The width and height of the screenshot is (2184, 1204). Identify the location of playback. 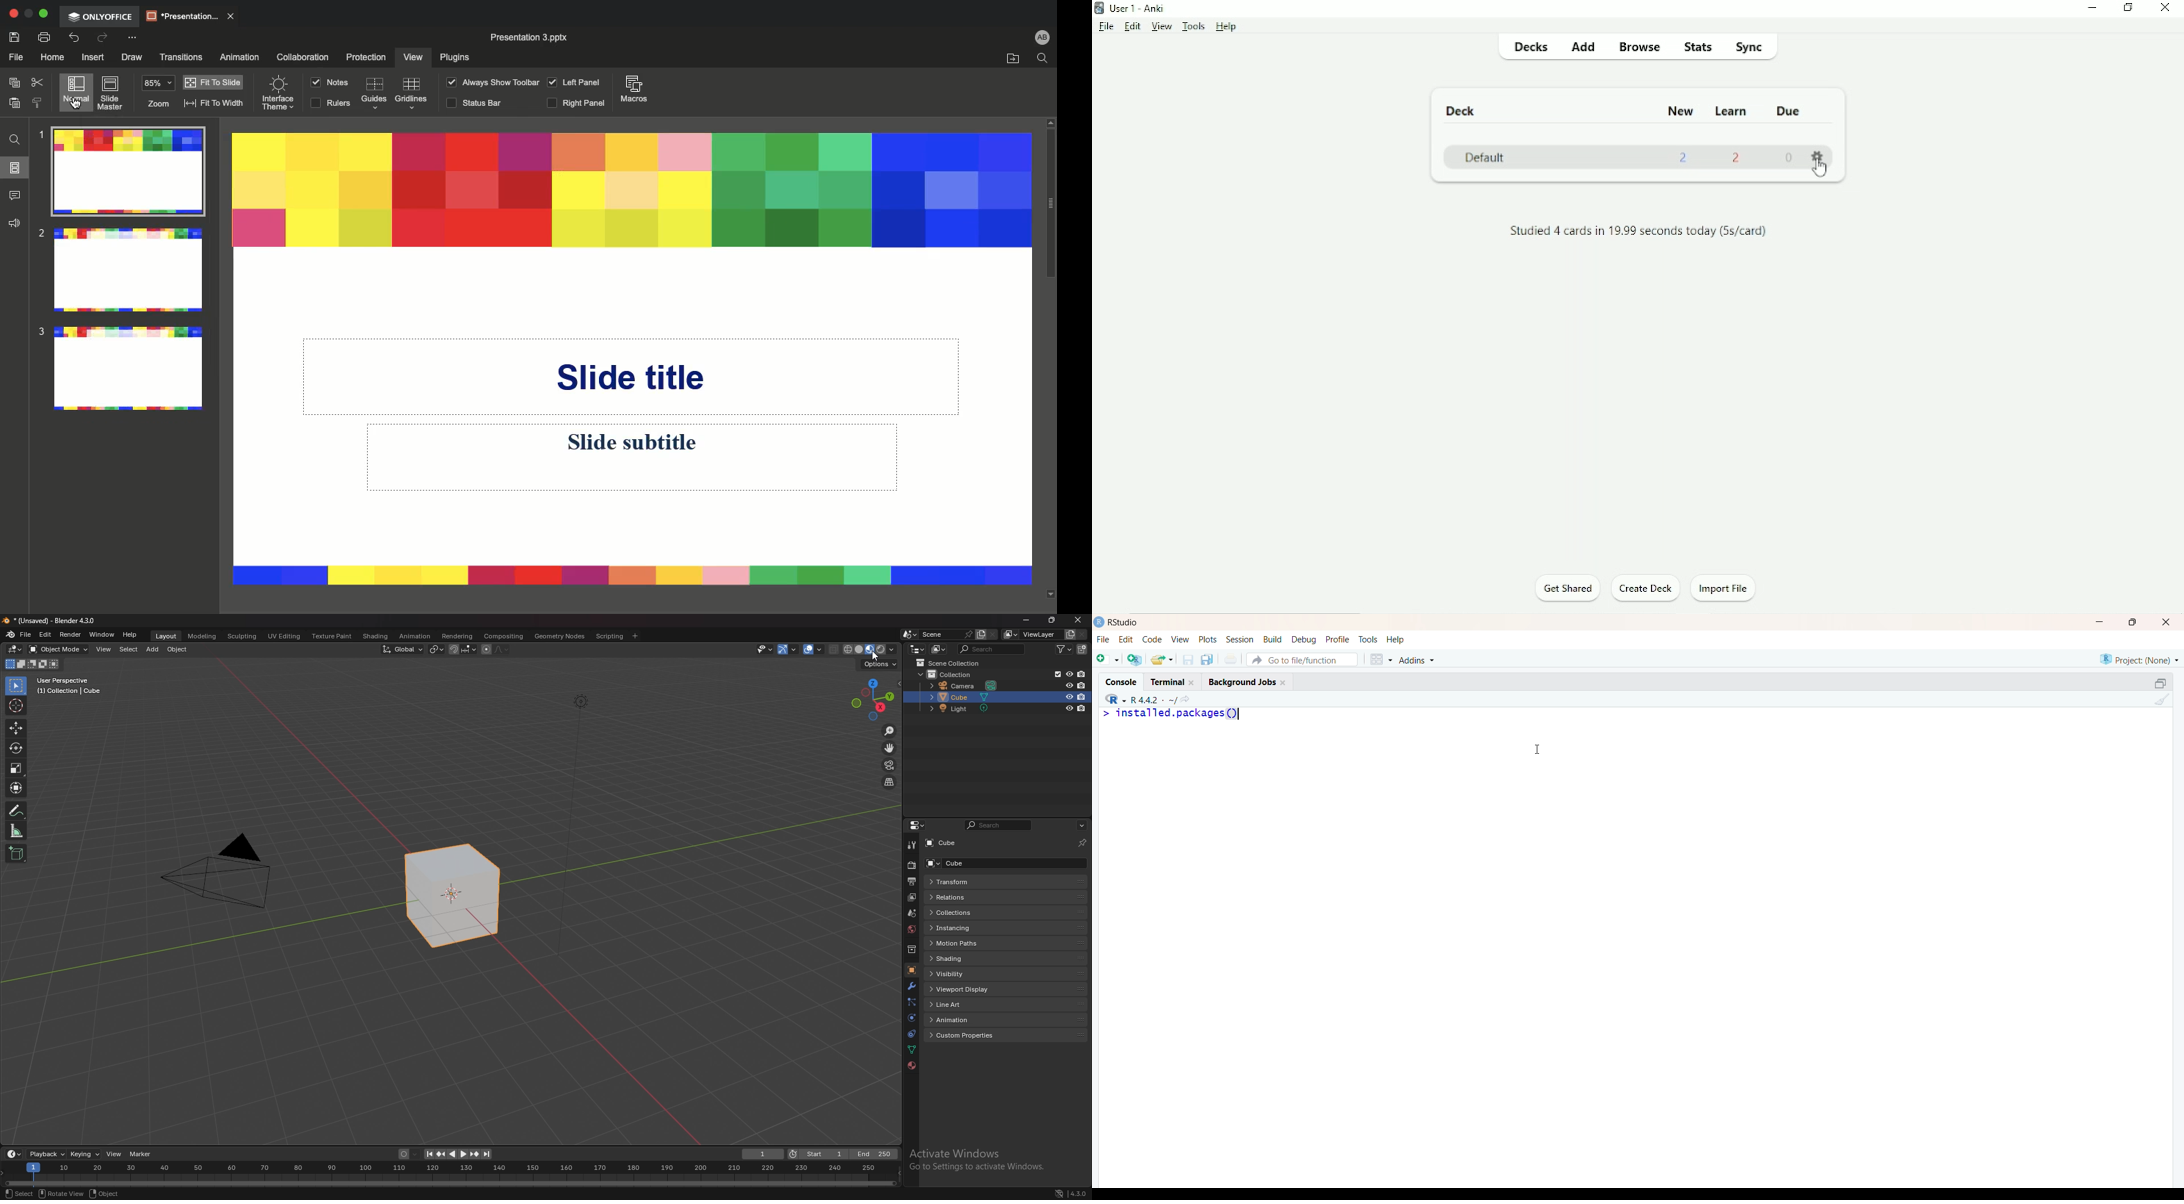
(48, 1155).